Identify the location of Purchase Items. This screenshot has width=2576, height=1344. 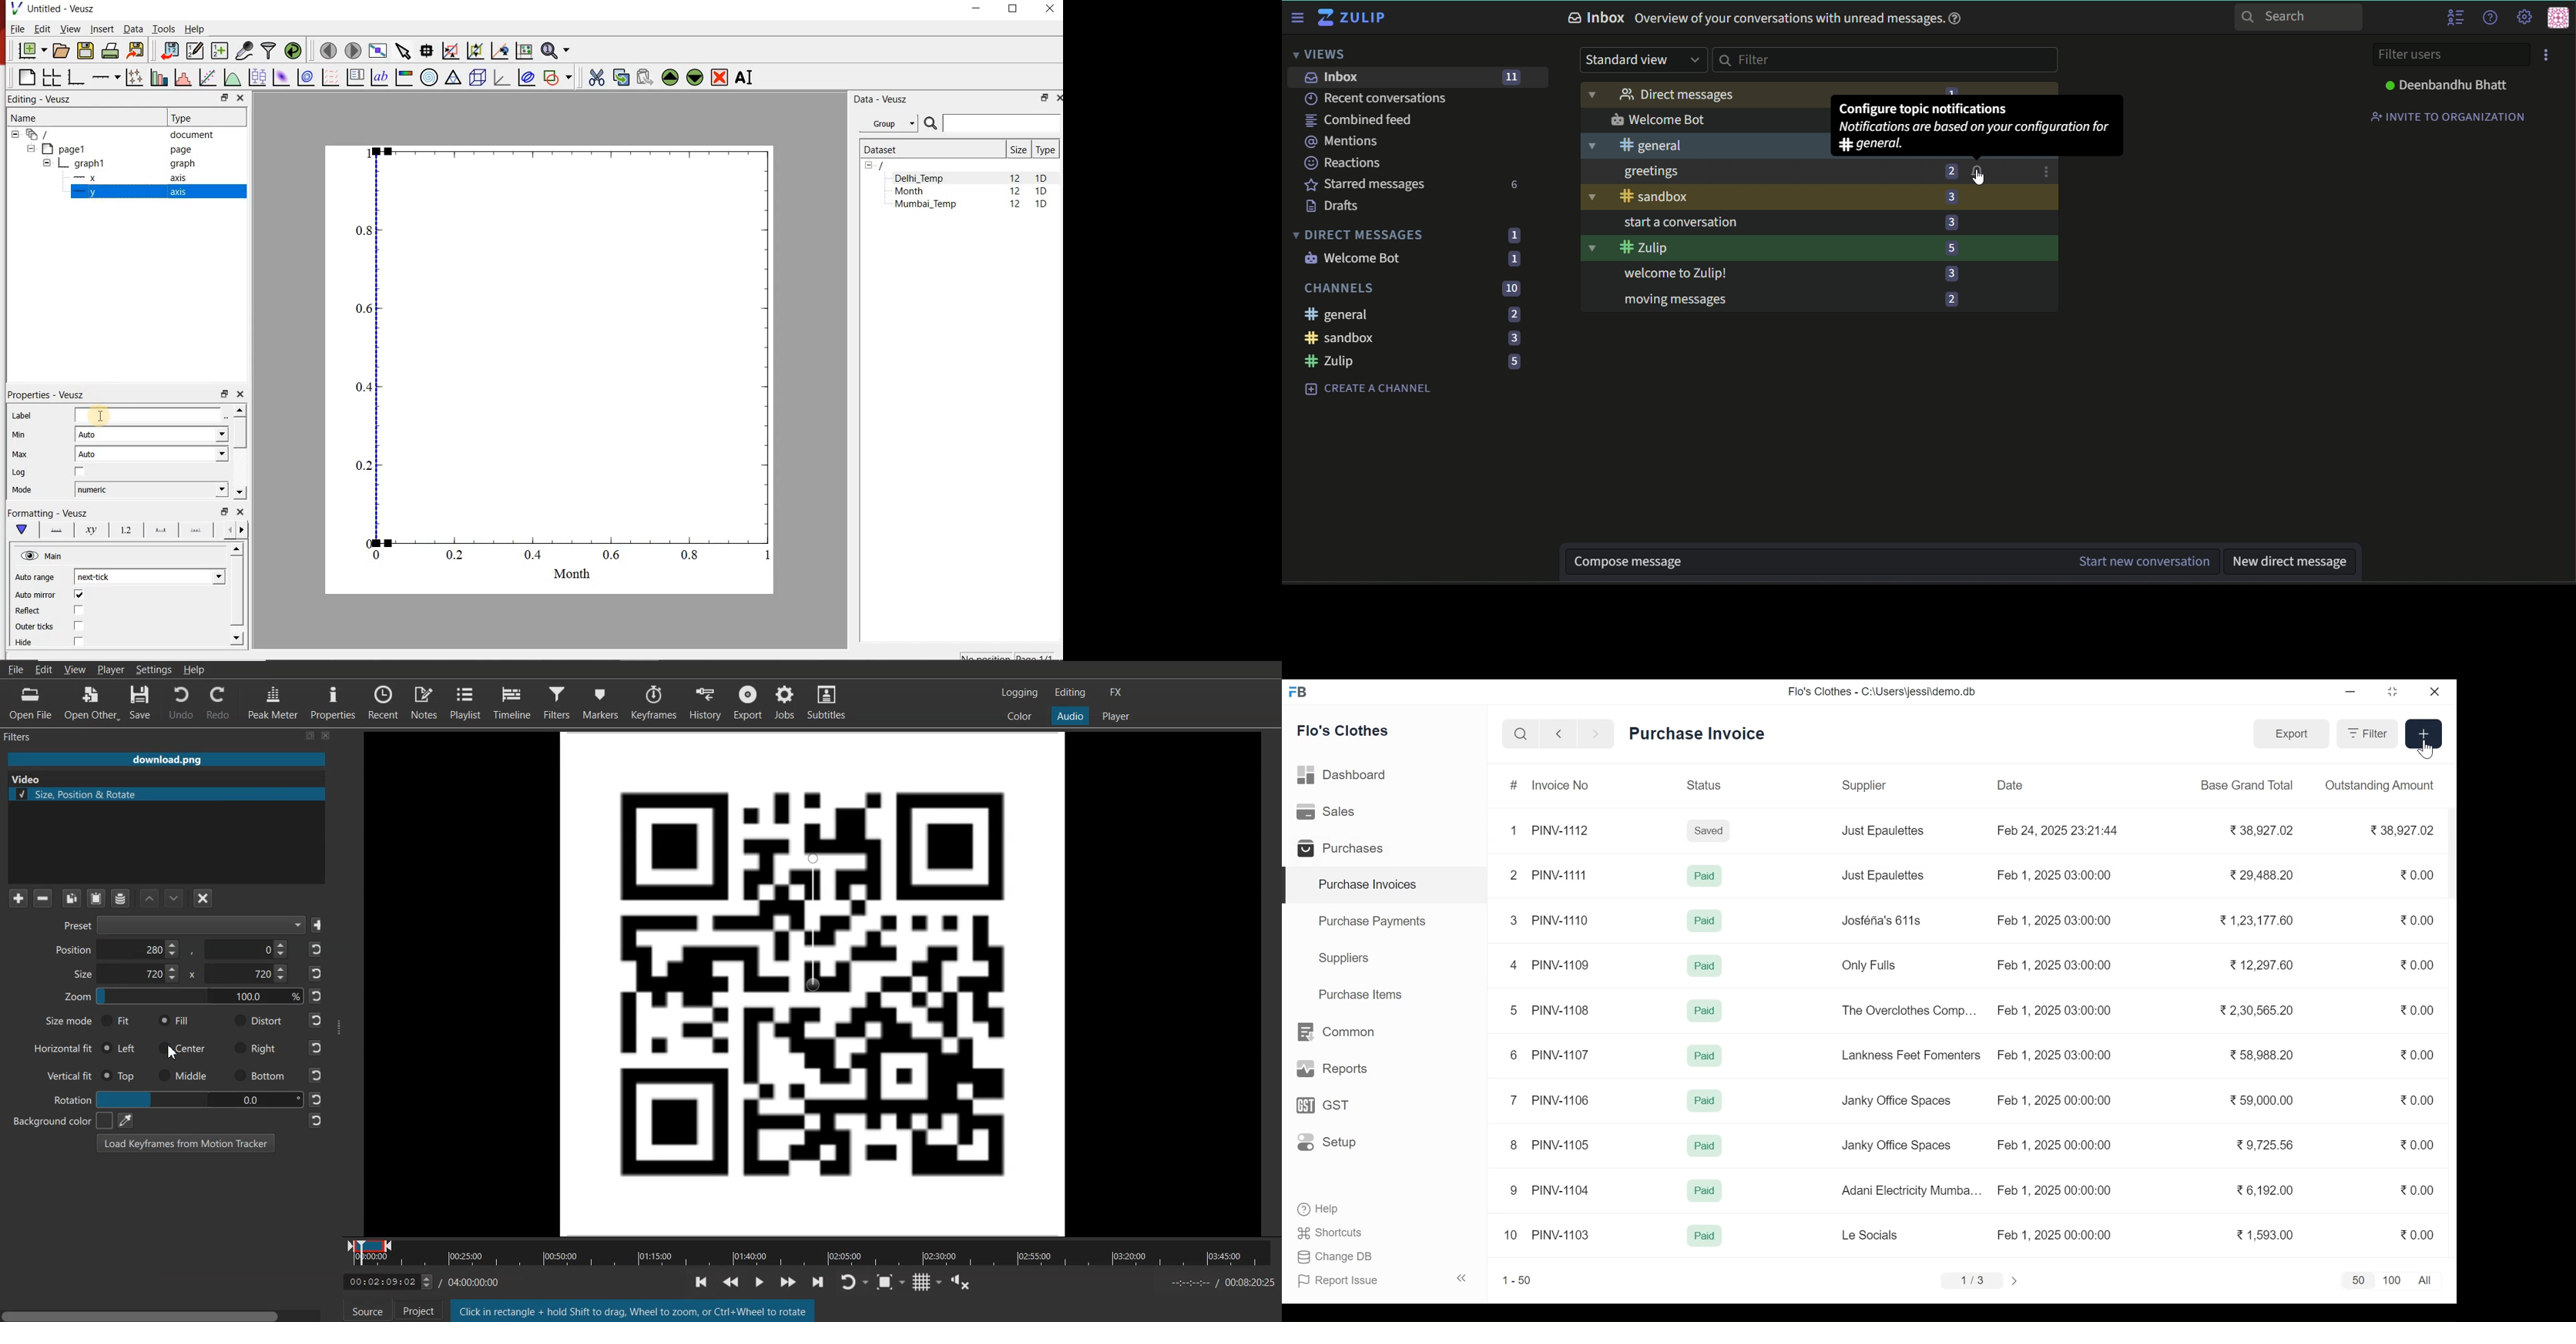
(1363, 994).